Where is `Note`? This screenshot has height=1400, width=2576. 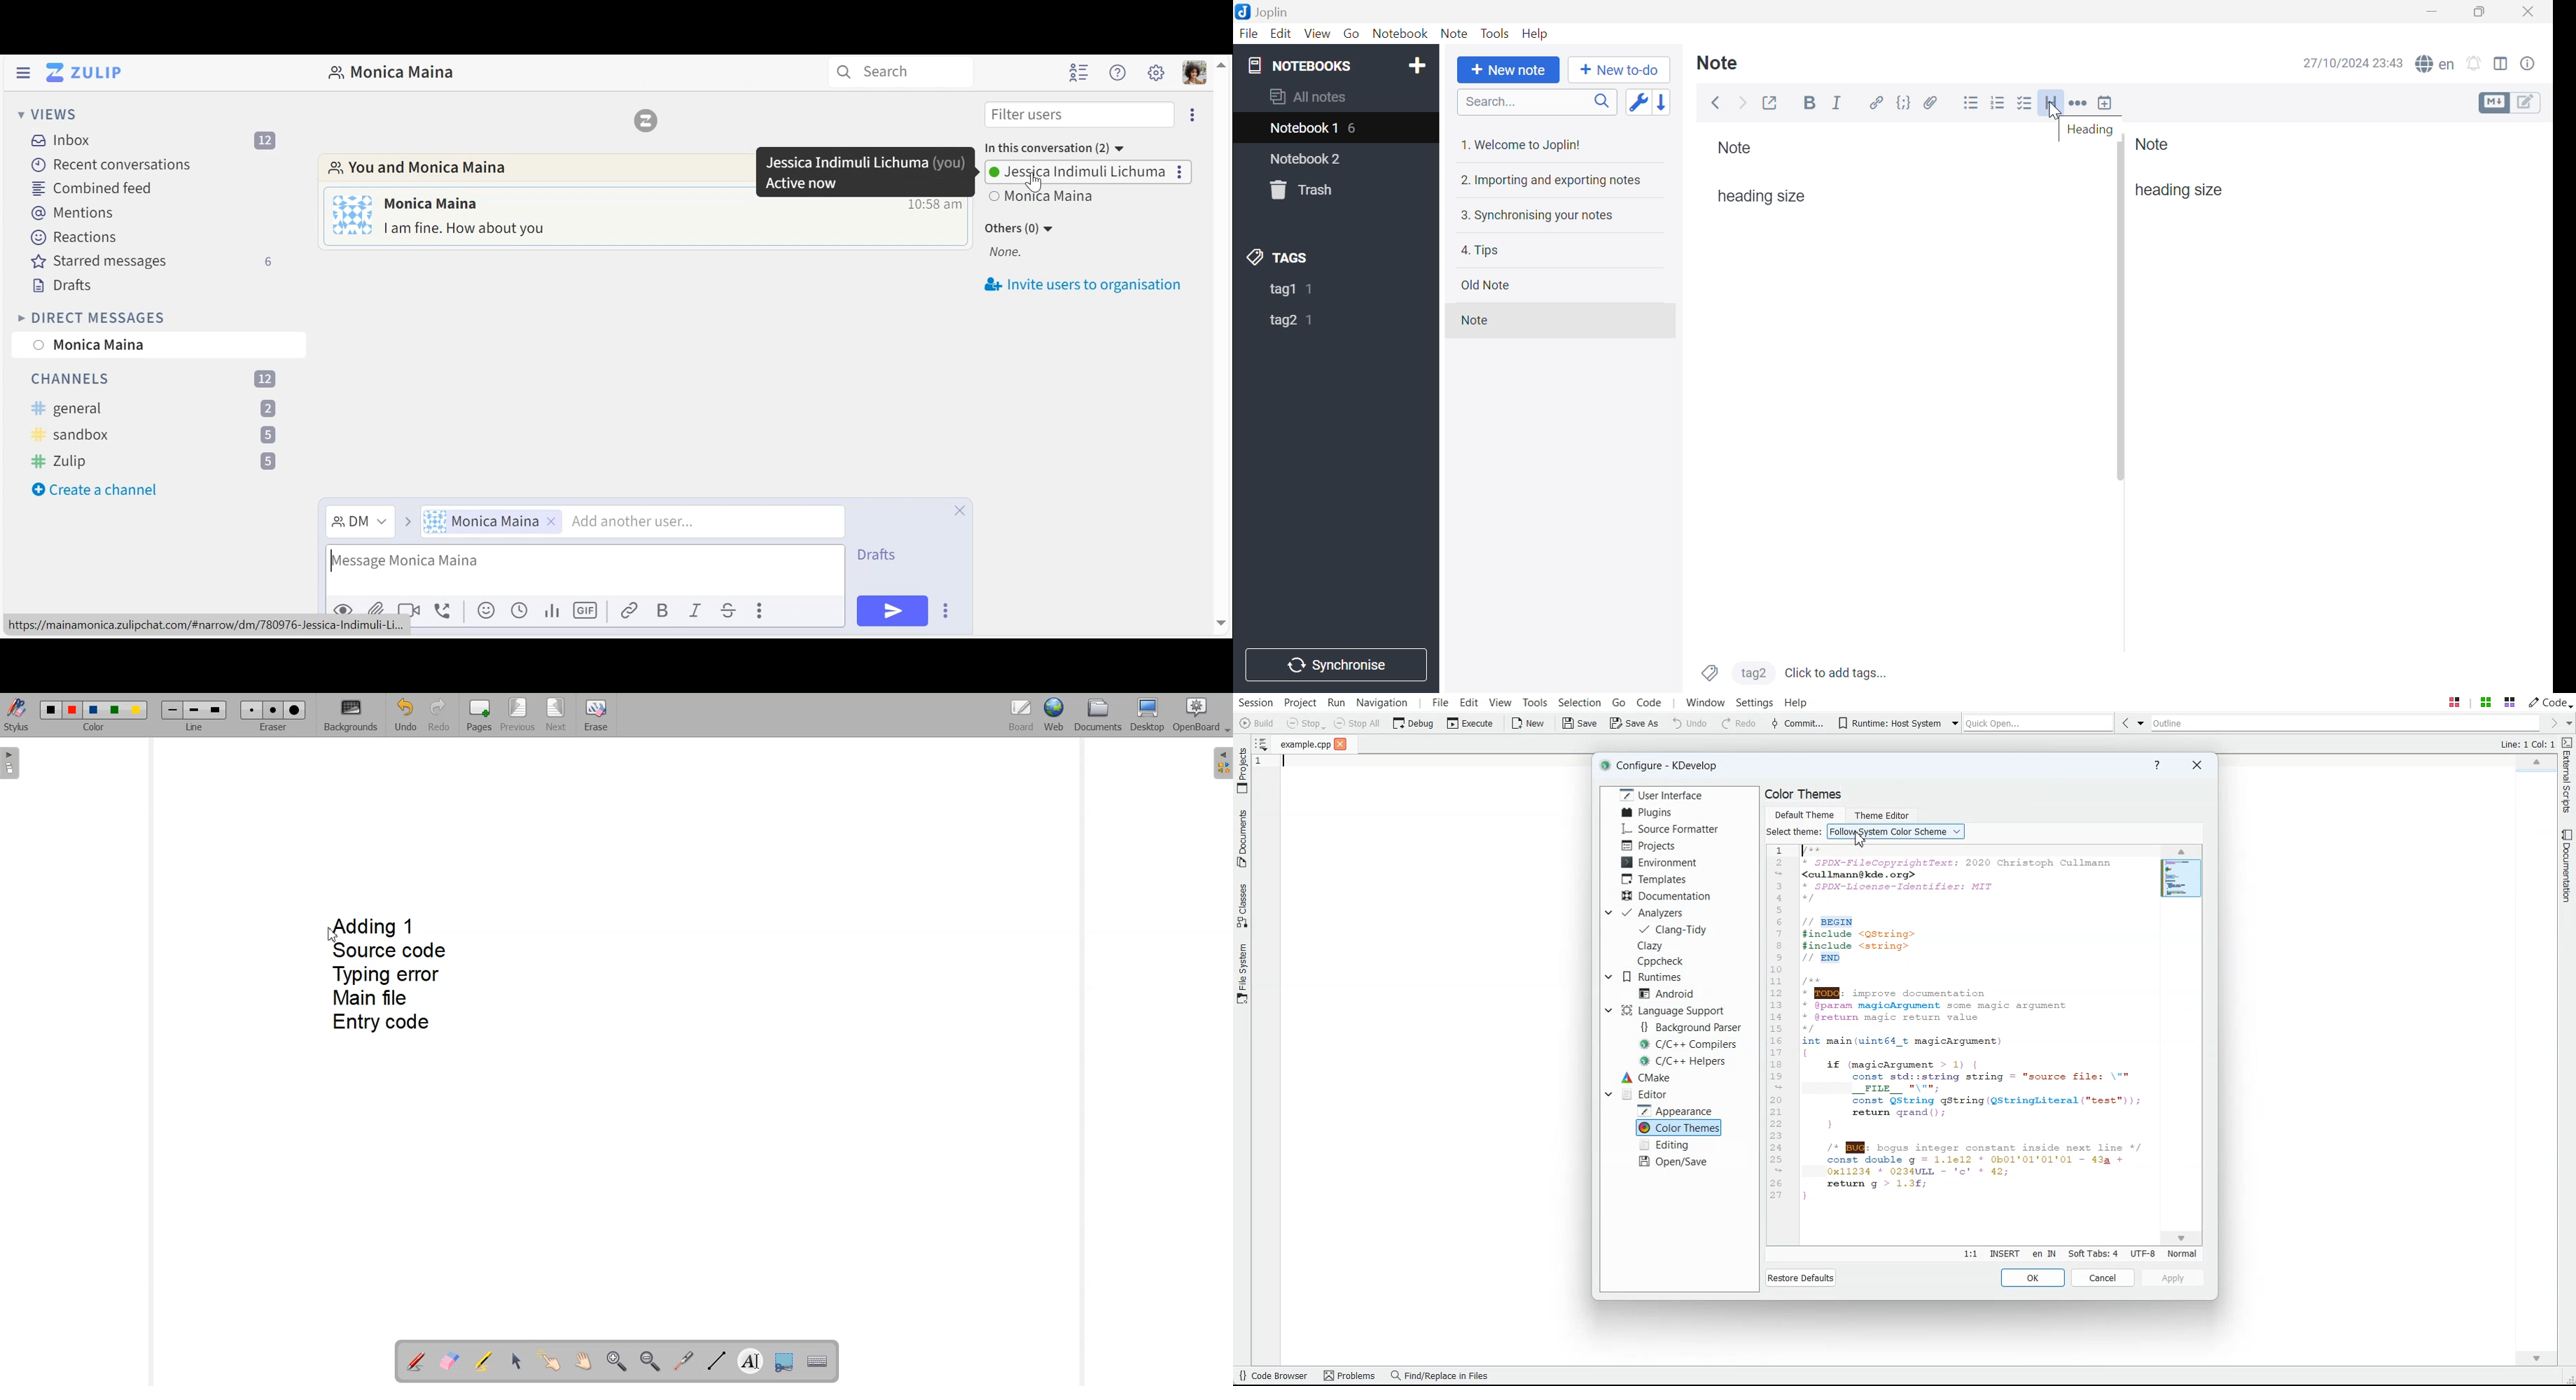 Note is located at coordinates (1456, 35).